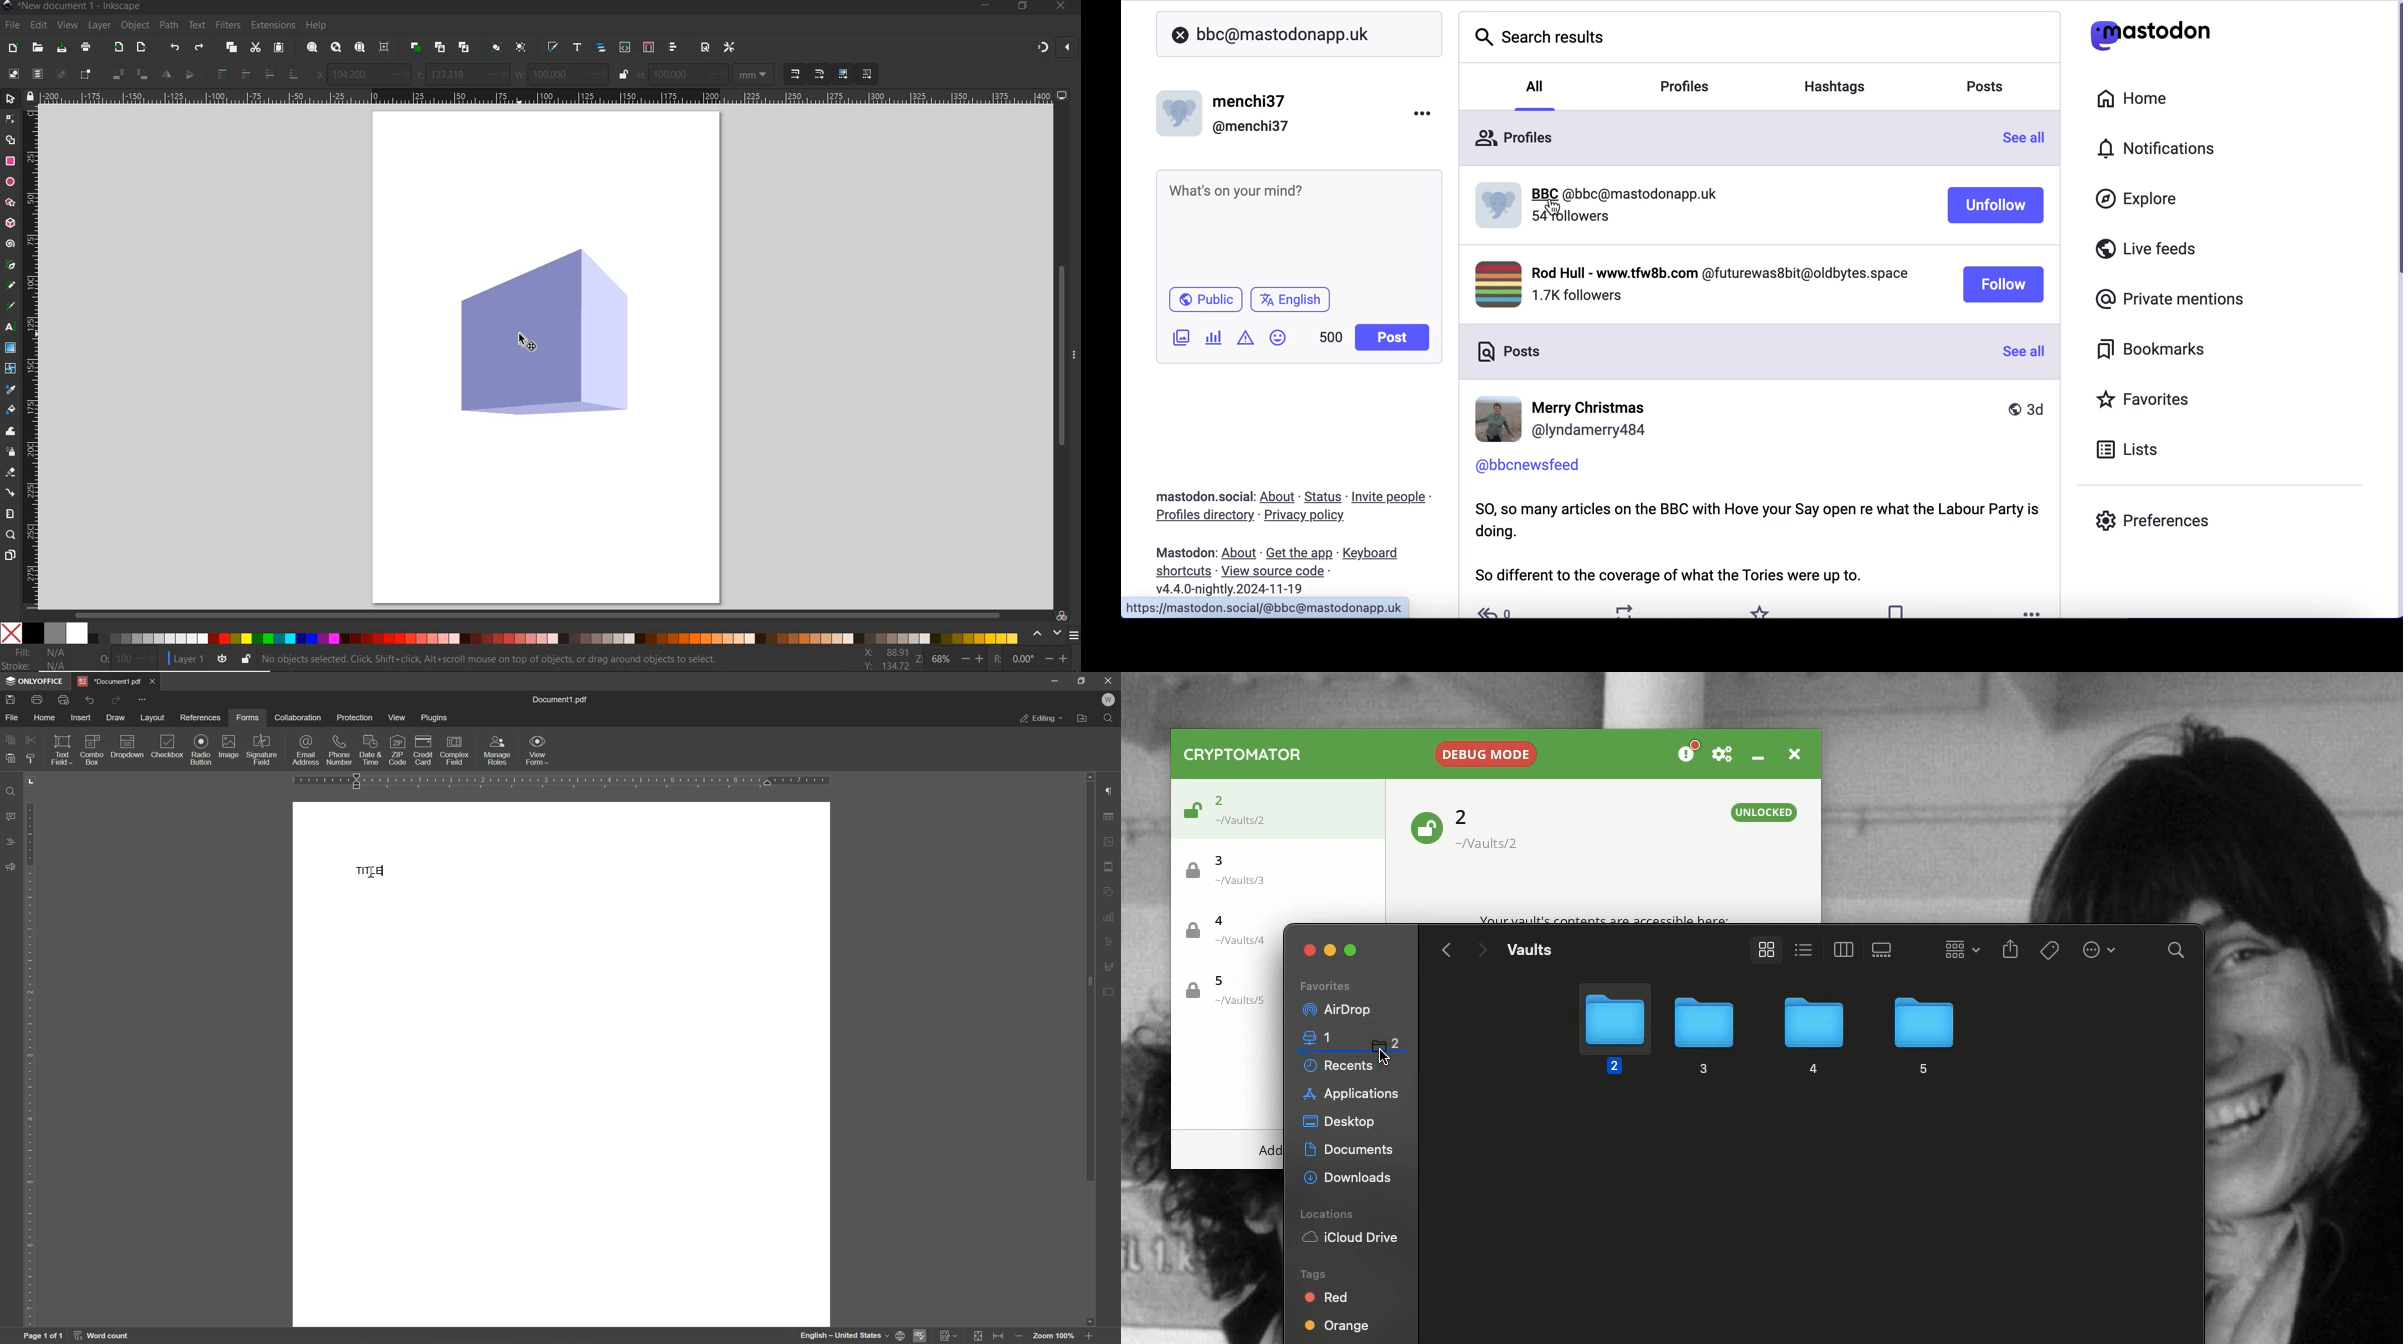  What do you see at coordinates (1112, 718) in the screenshot?
I see `find` at bounding box center [1112, 718].